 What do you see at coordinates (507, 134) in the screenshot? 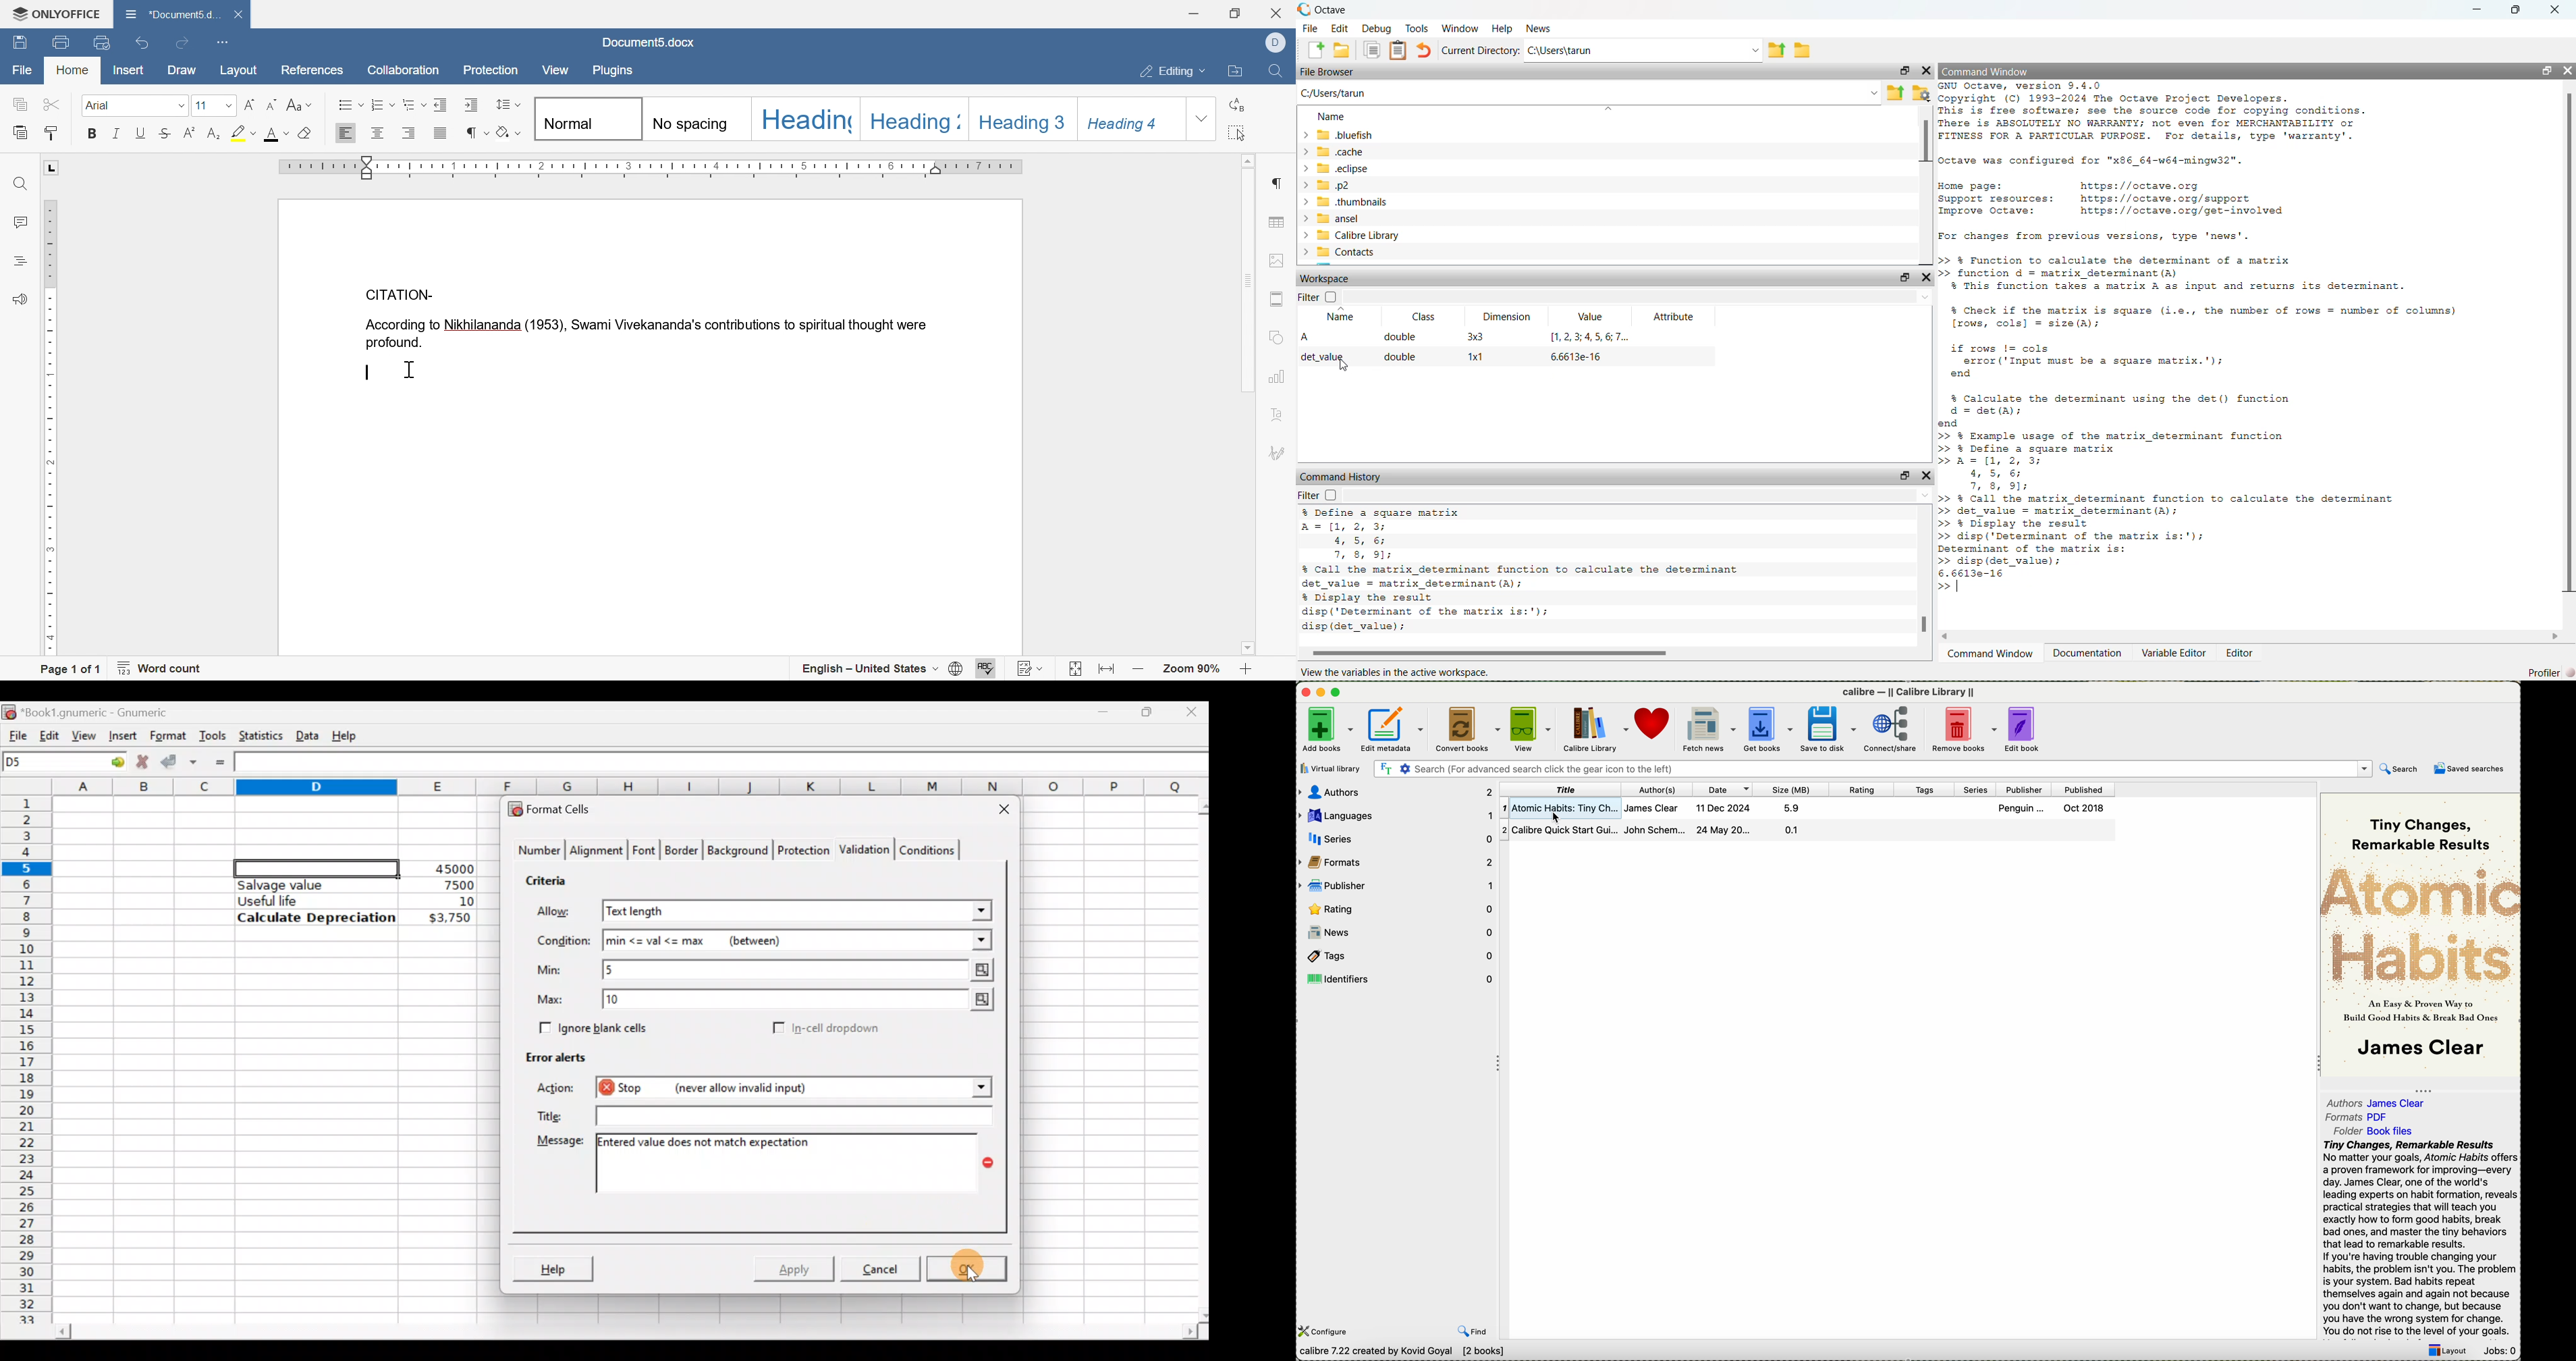
I see `clear style` at bounding box center [507, 134].